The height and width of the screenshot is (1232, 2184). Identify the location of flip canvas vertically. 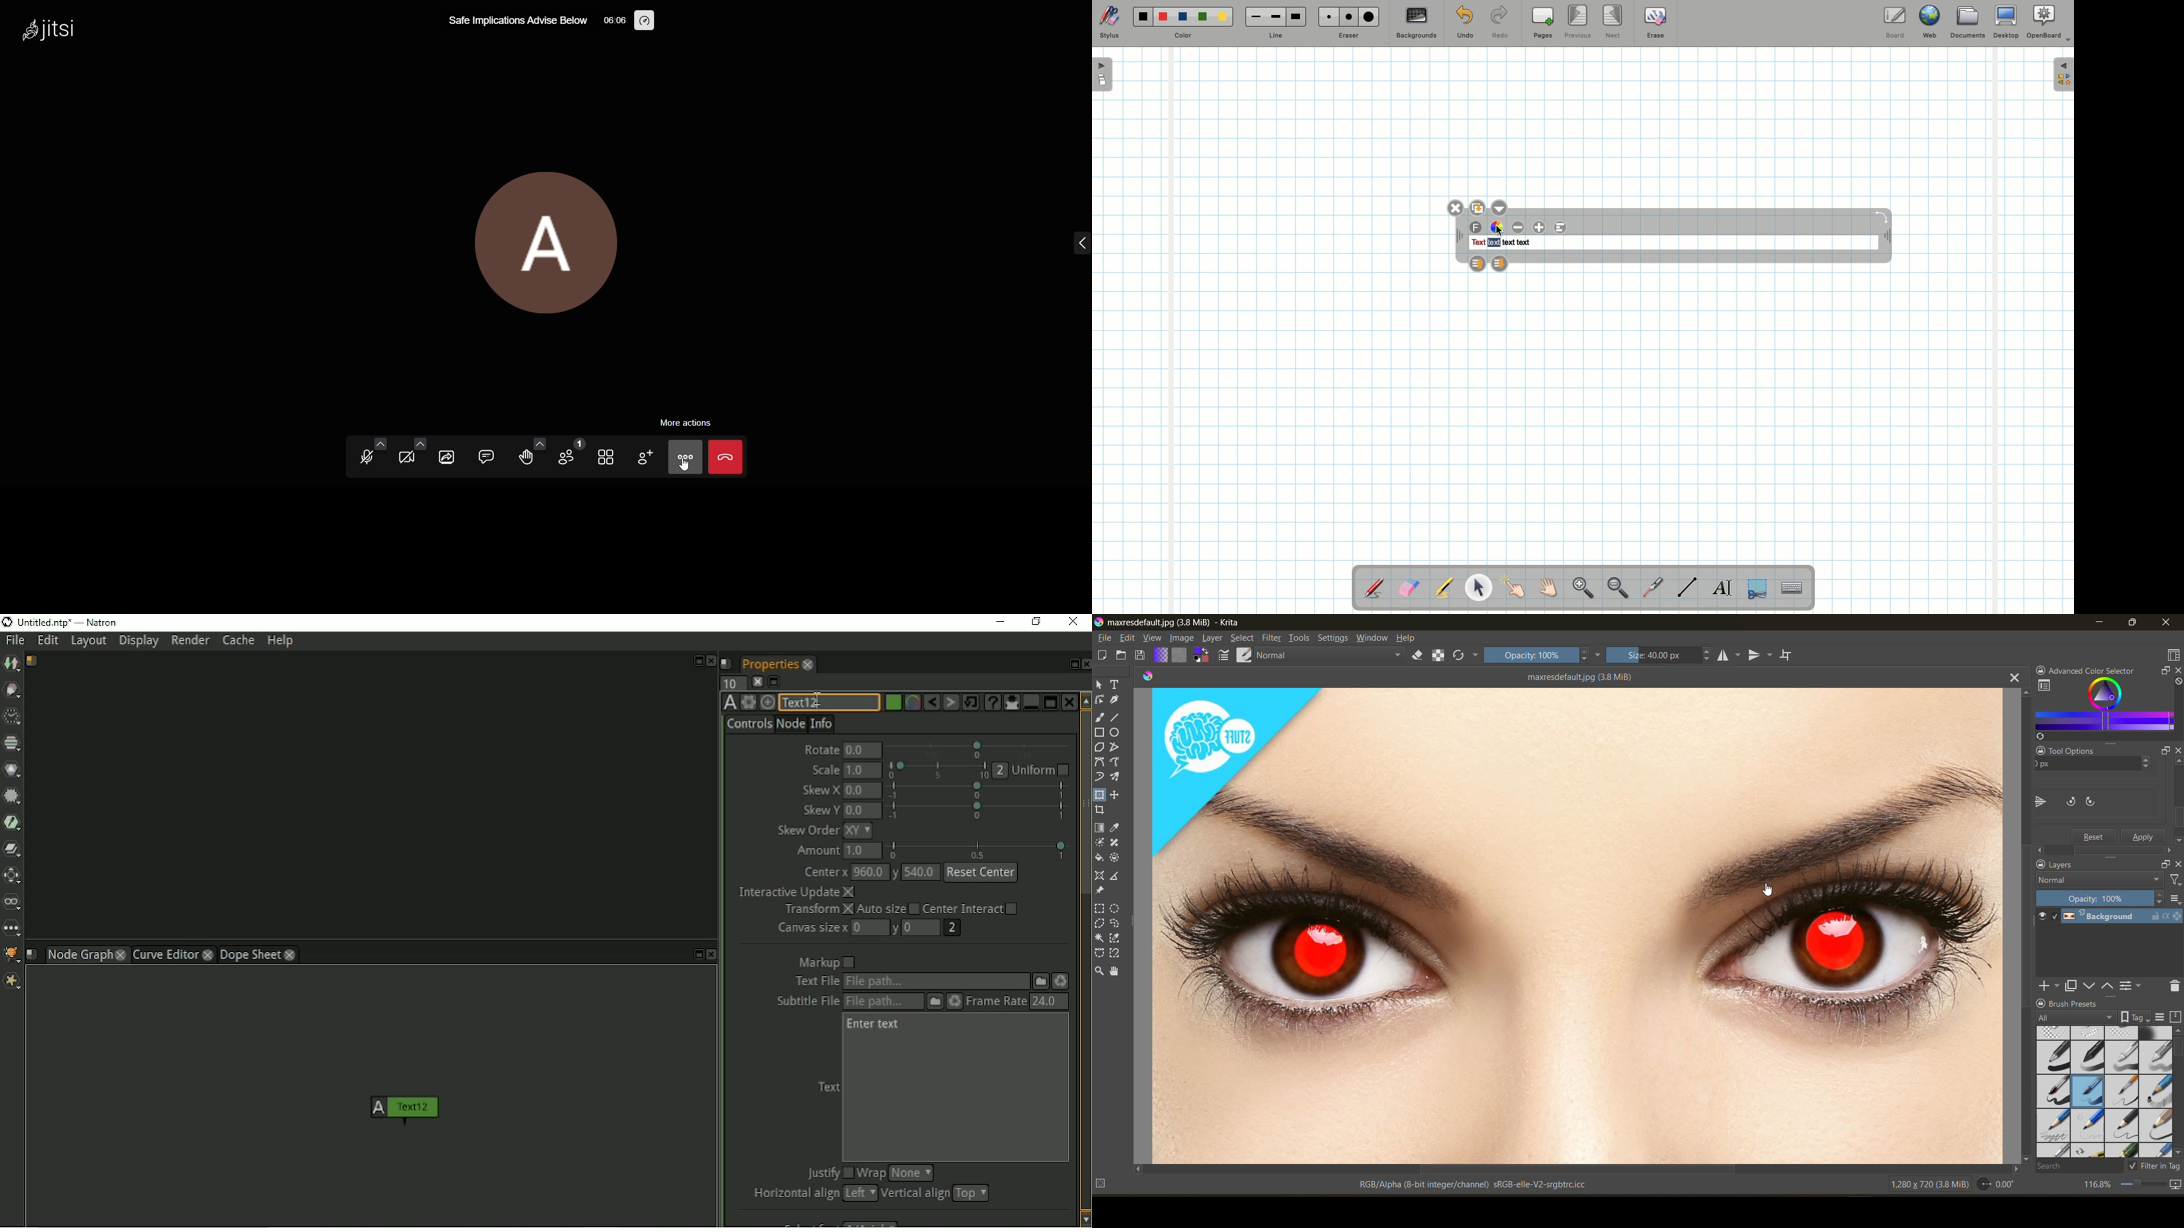
(2086, 802).